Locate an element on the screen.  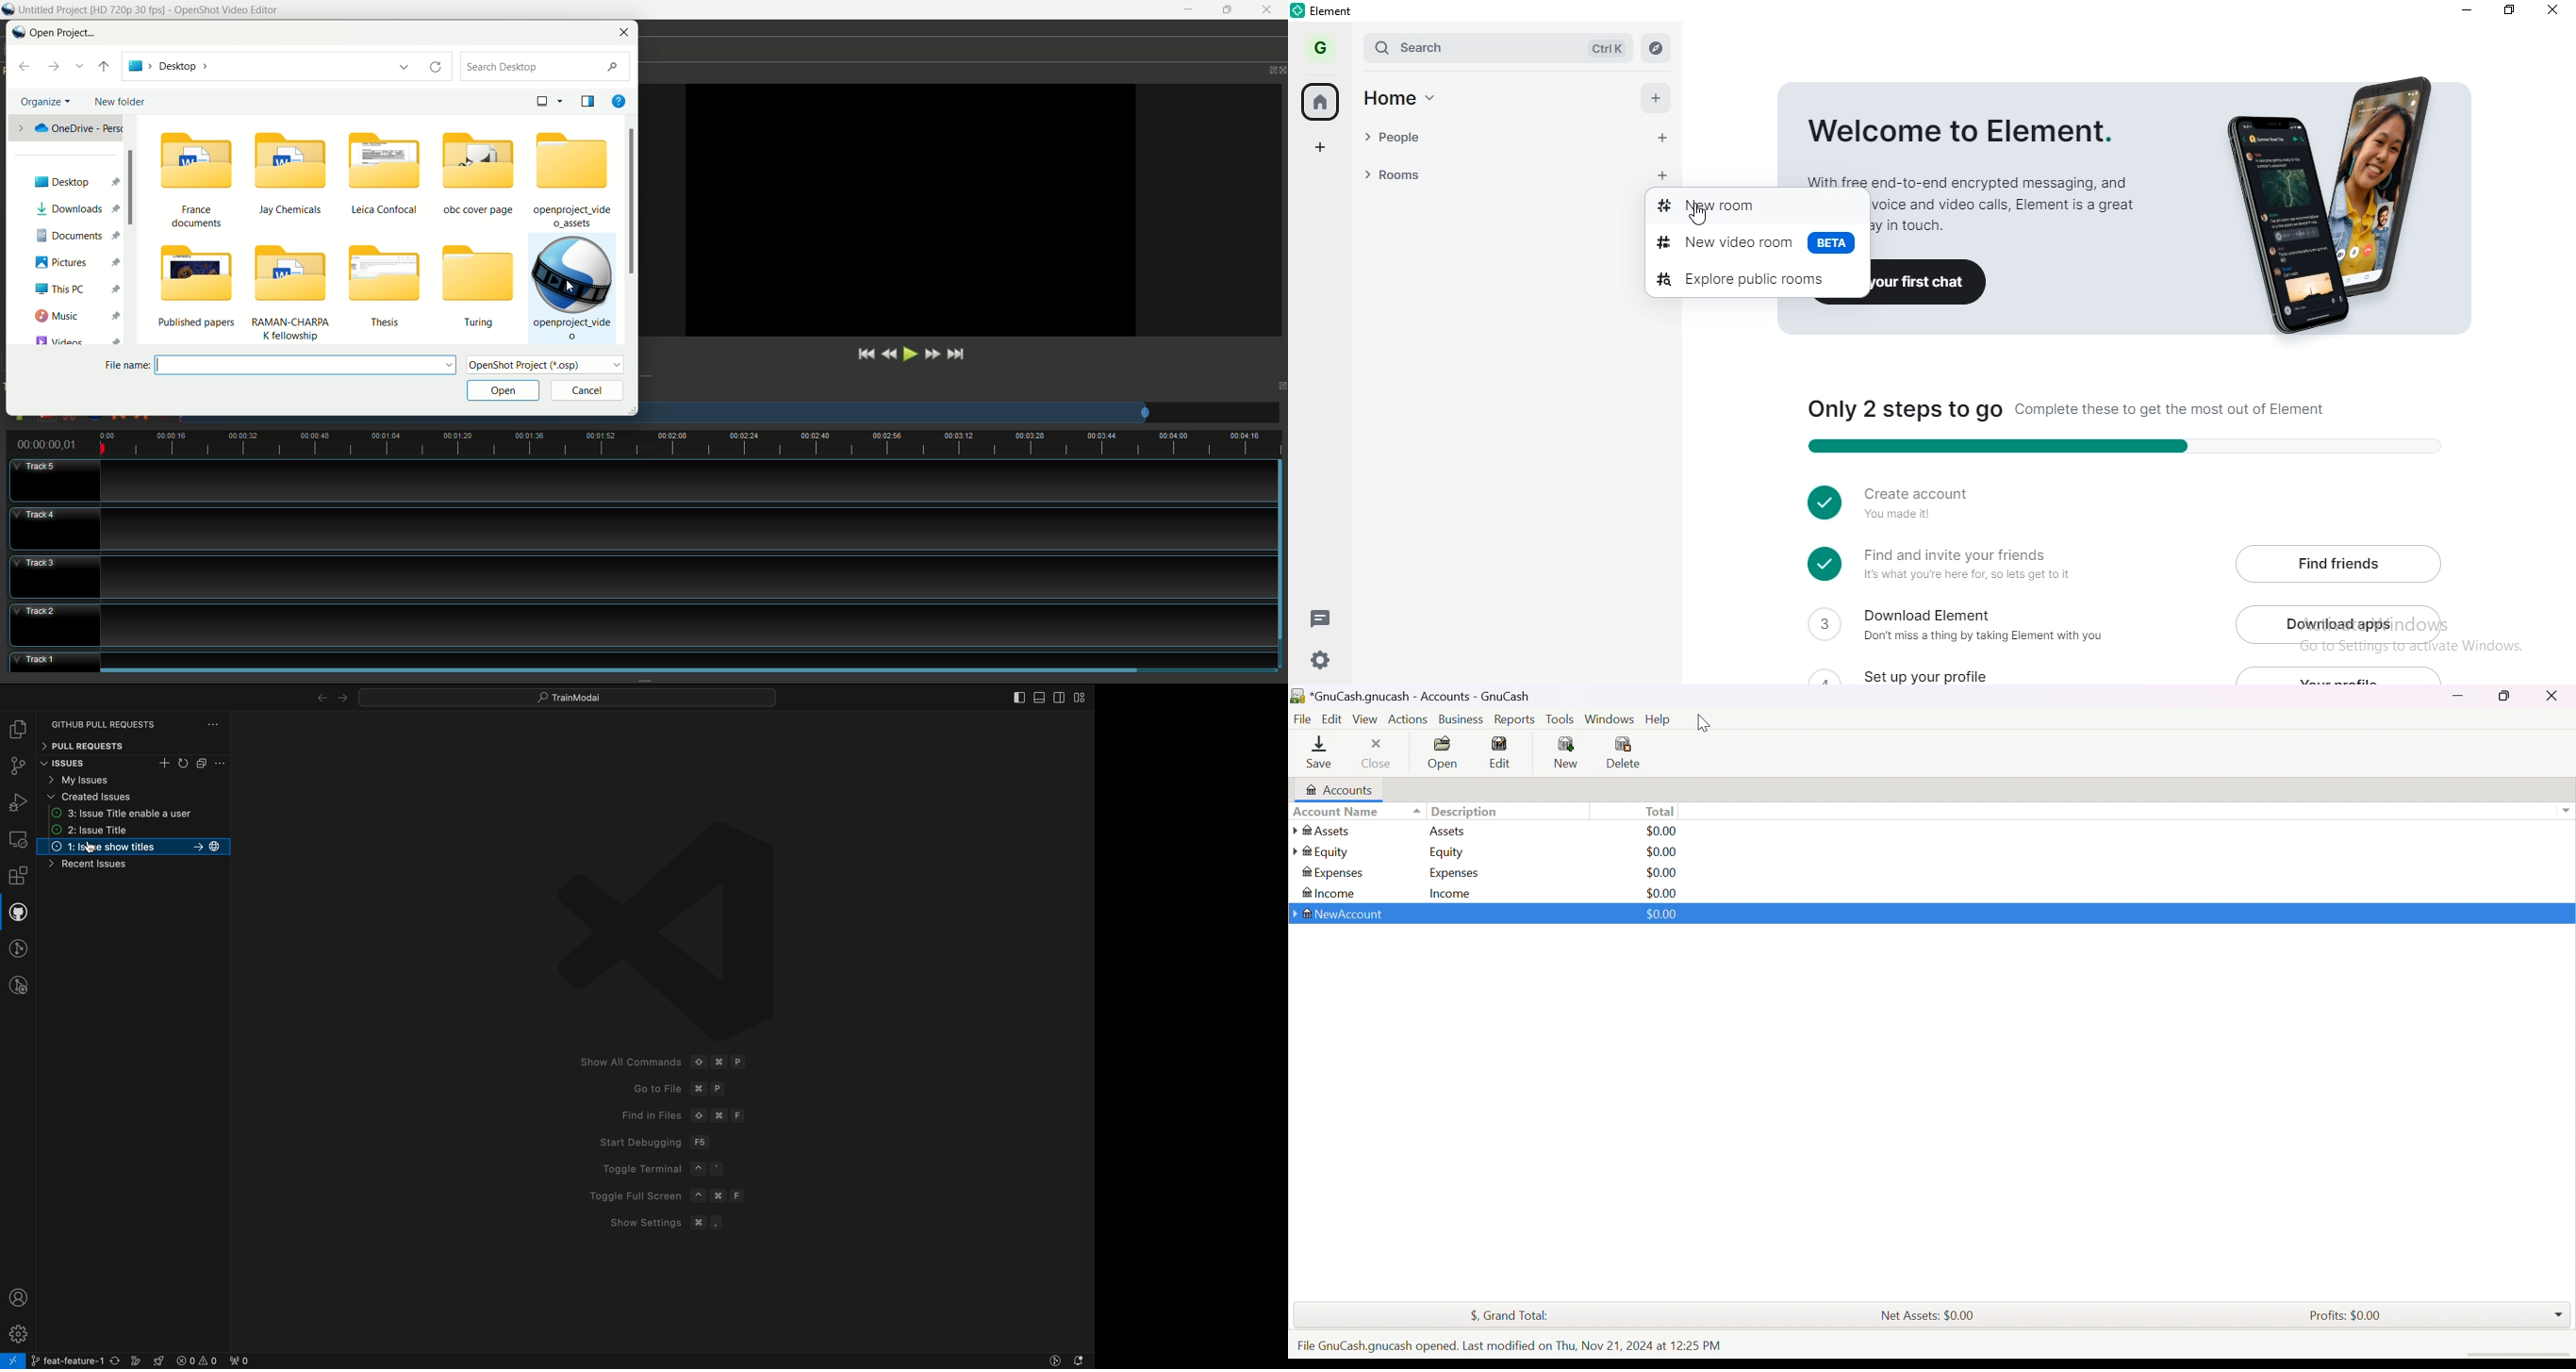
download elements is located at coordinates (1969, 628).